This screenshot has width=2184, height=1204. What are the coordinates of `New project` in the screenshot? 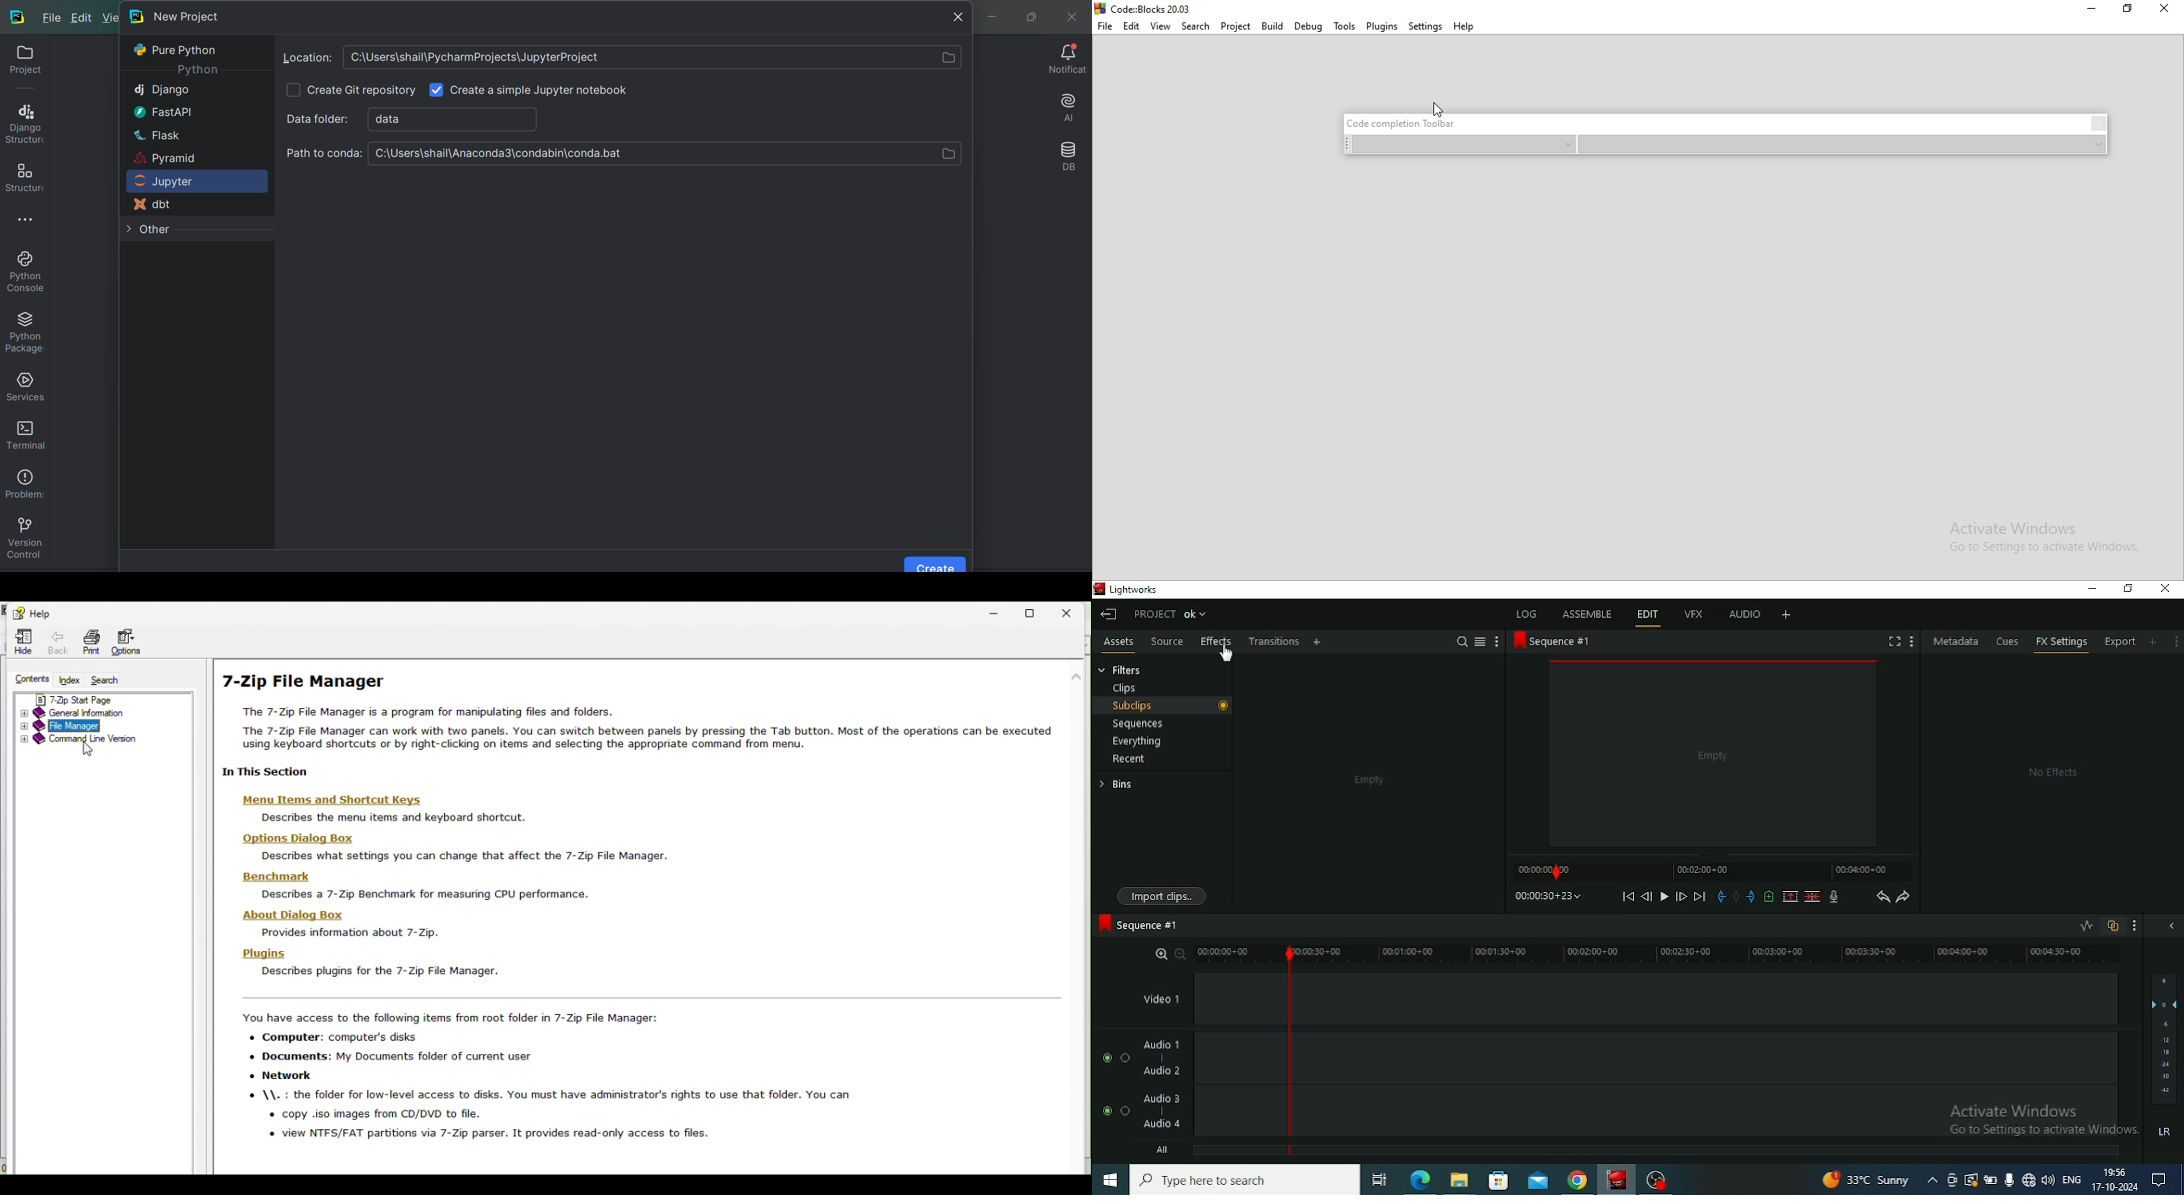 It's located at (177, 15).